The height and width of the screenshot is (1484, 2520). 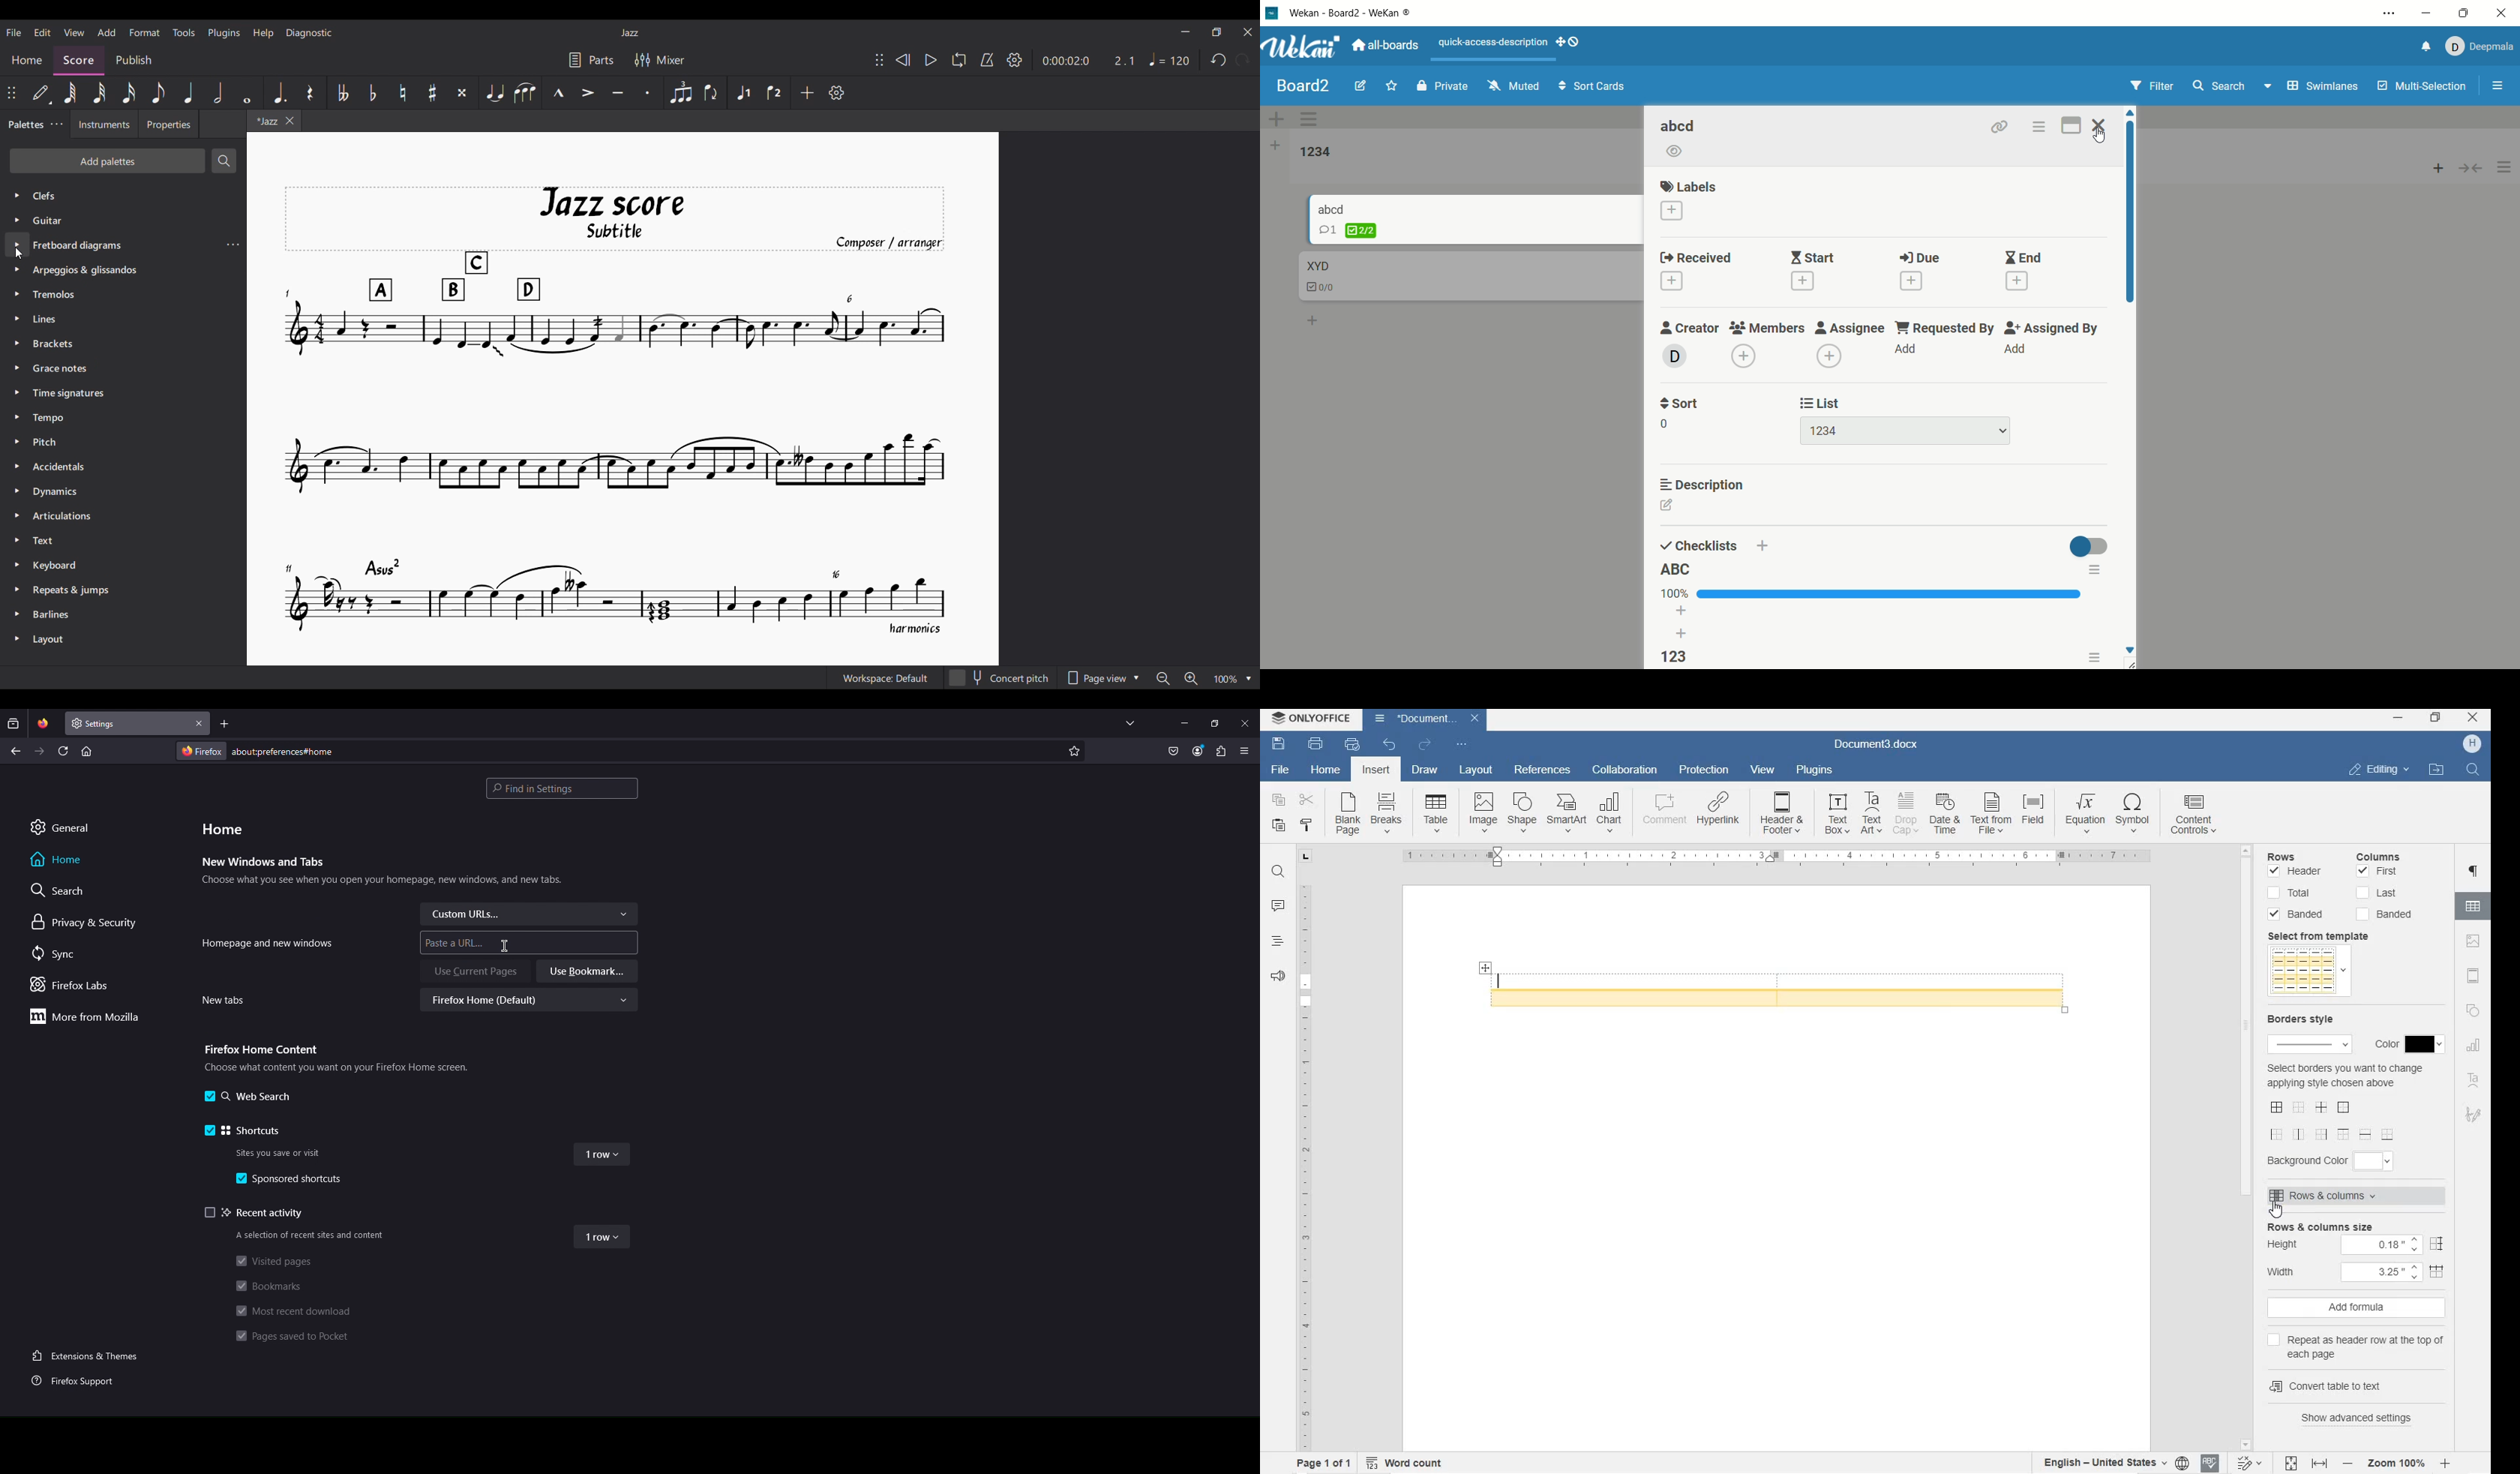 What do you see at coordinates (1277, 770) in the screenshot?
I see `FILE` at bounding box center [1277, 770].